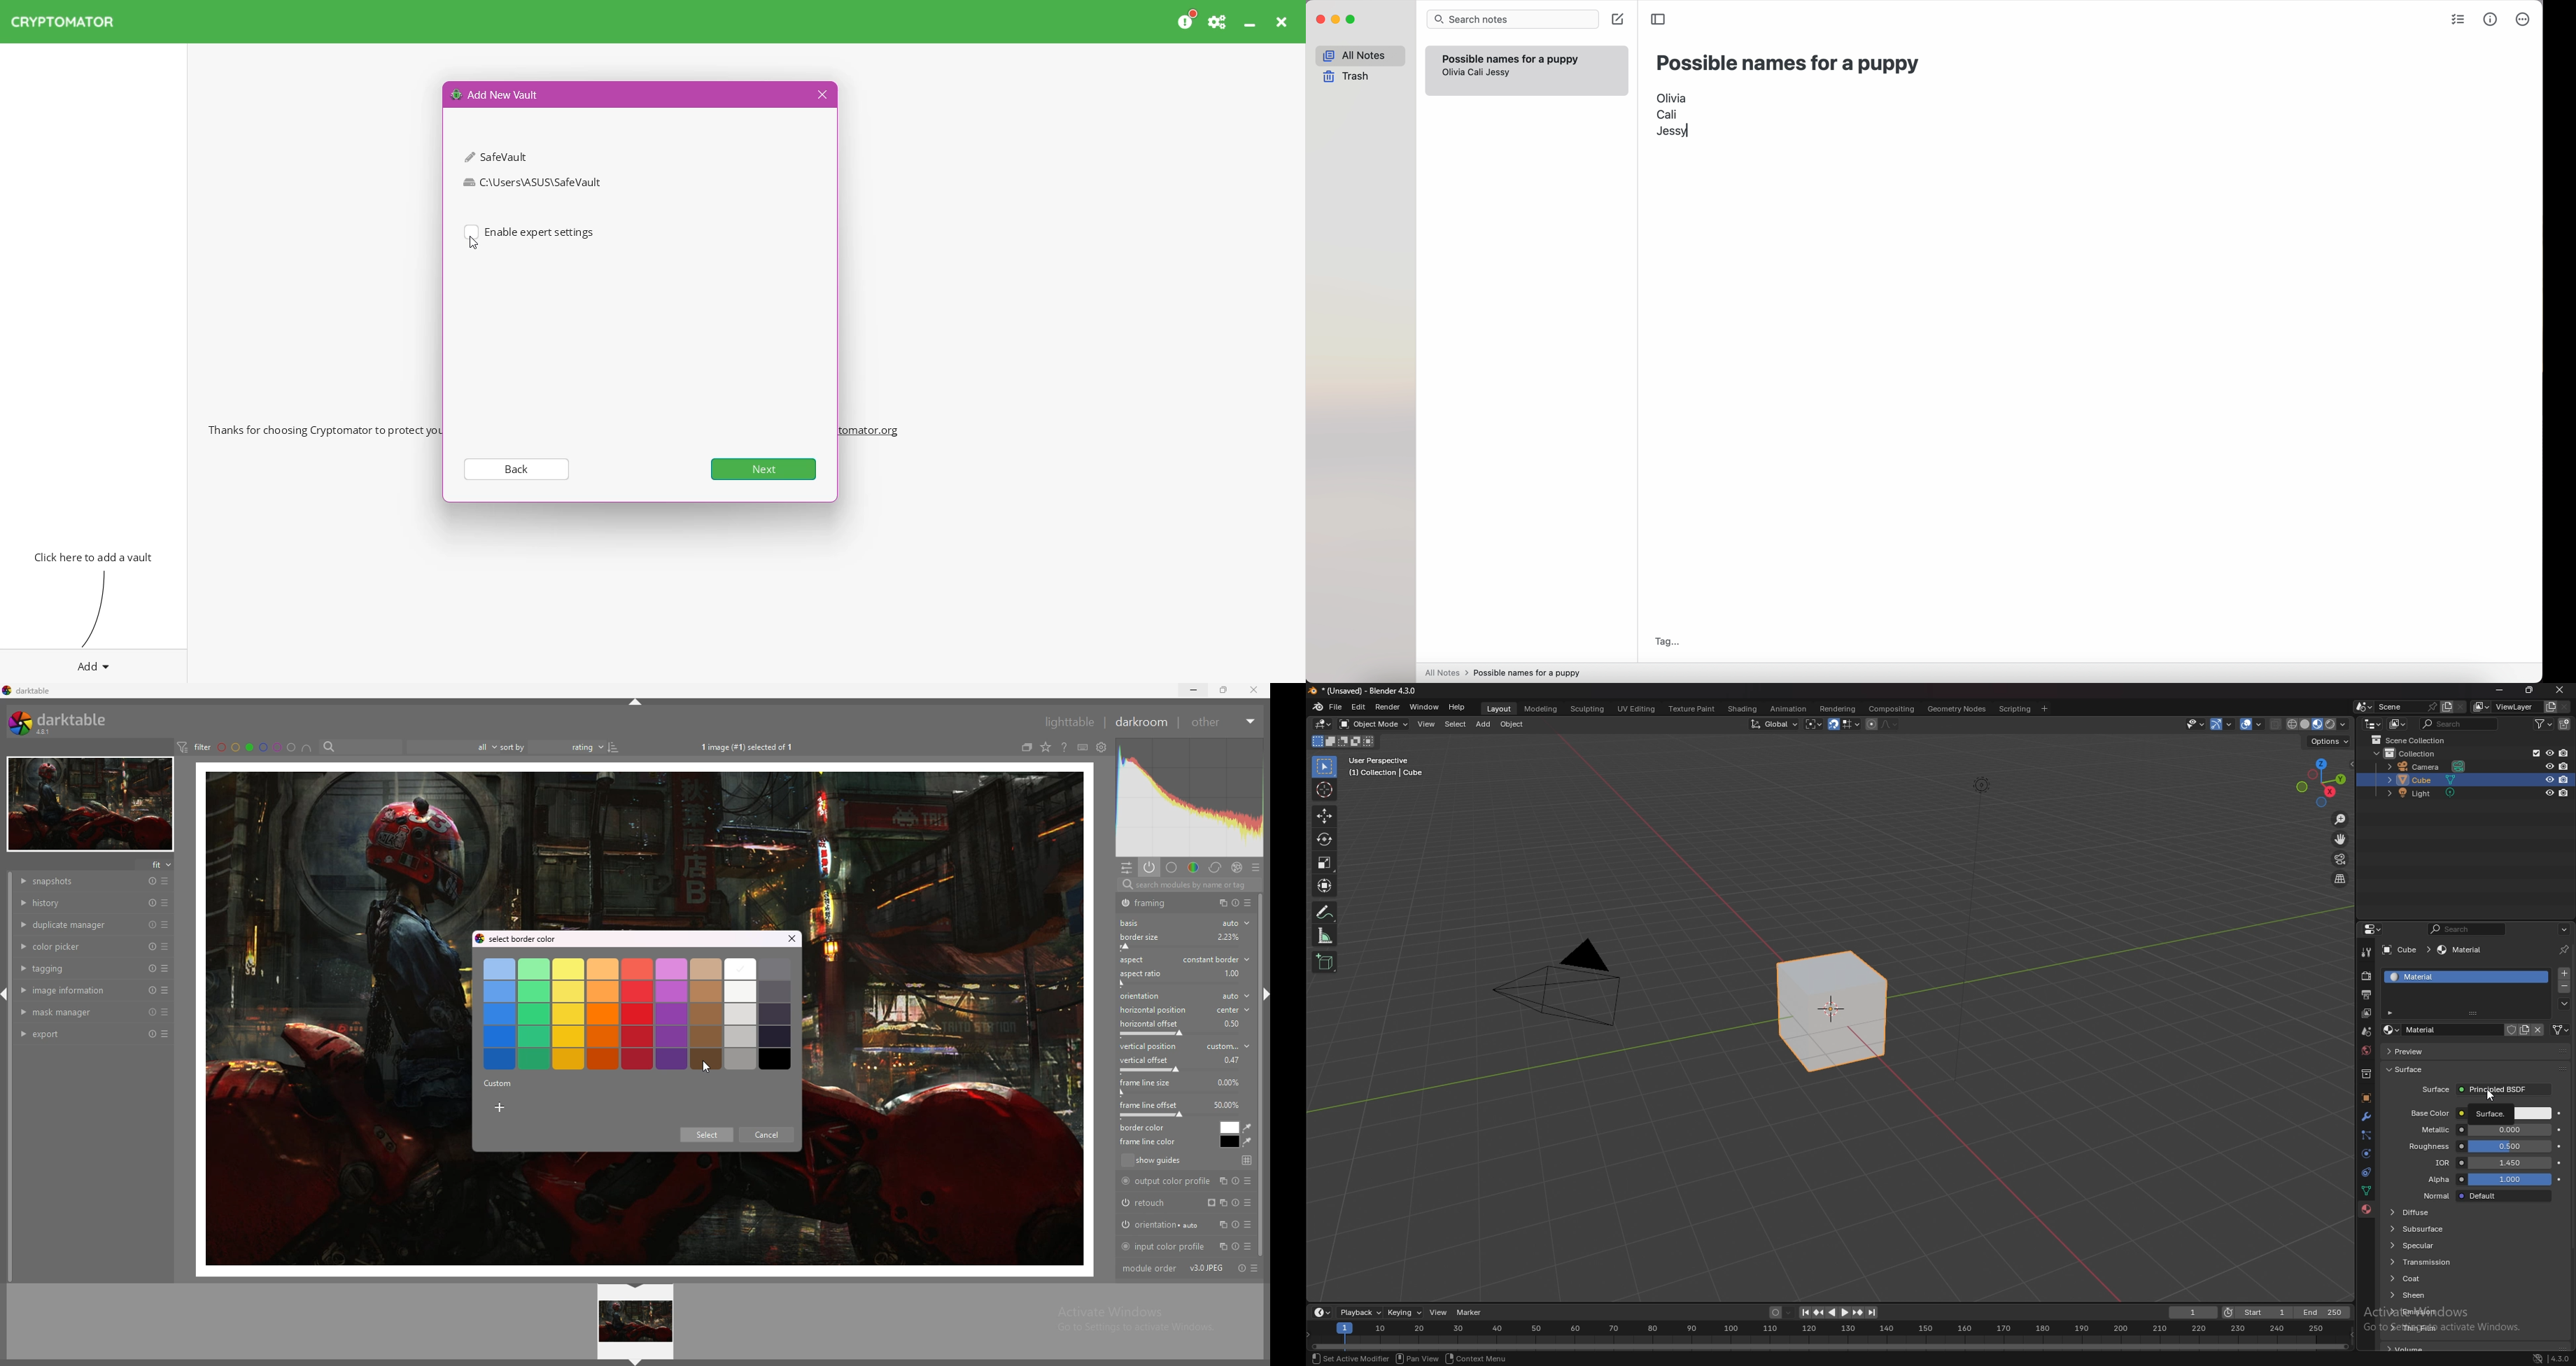 The height and width of the screenshot is (1372, 2576). What do you see at coordinates (152, 882) in the screenshot?
I see `reset` at bounding box center [152, 882].